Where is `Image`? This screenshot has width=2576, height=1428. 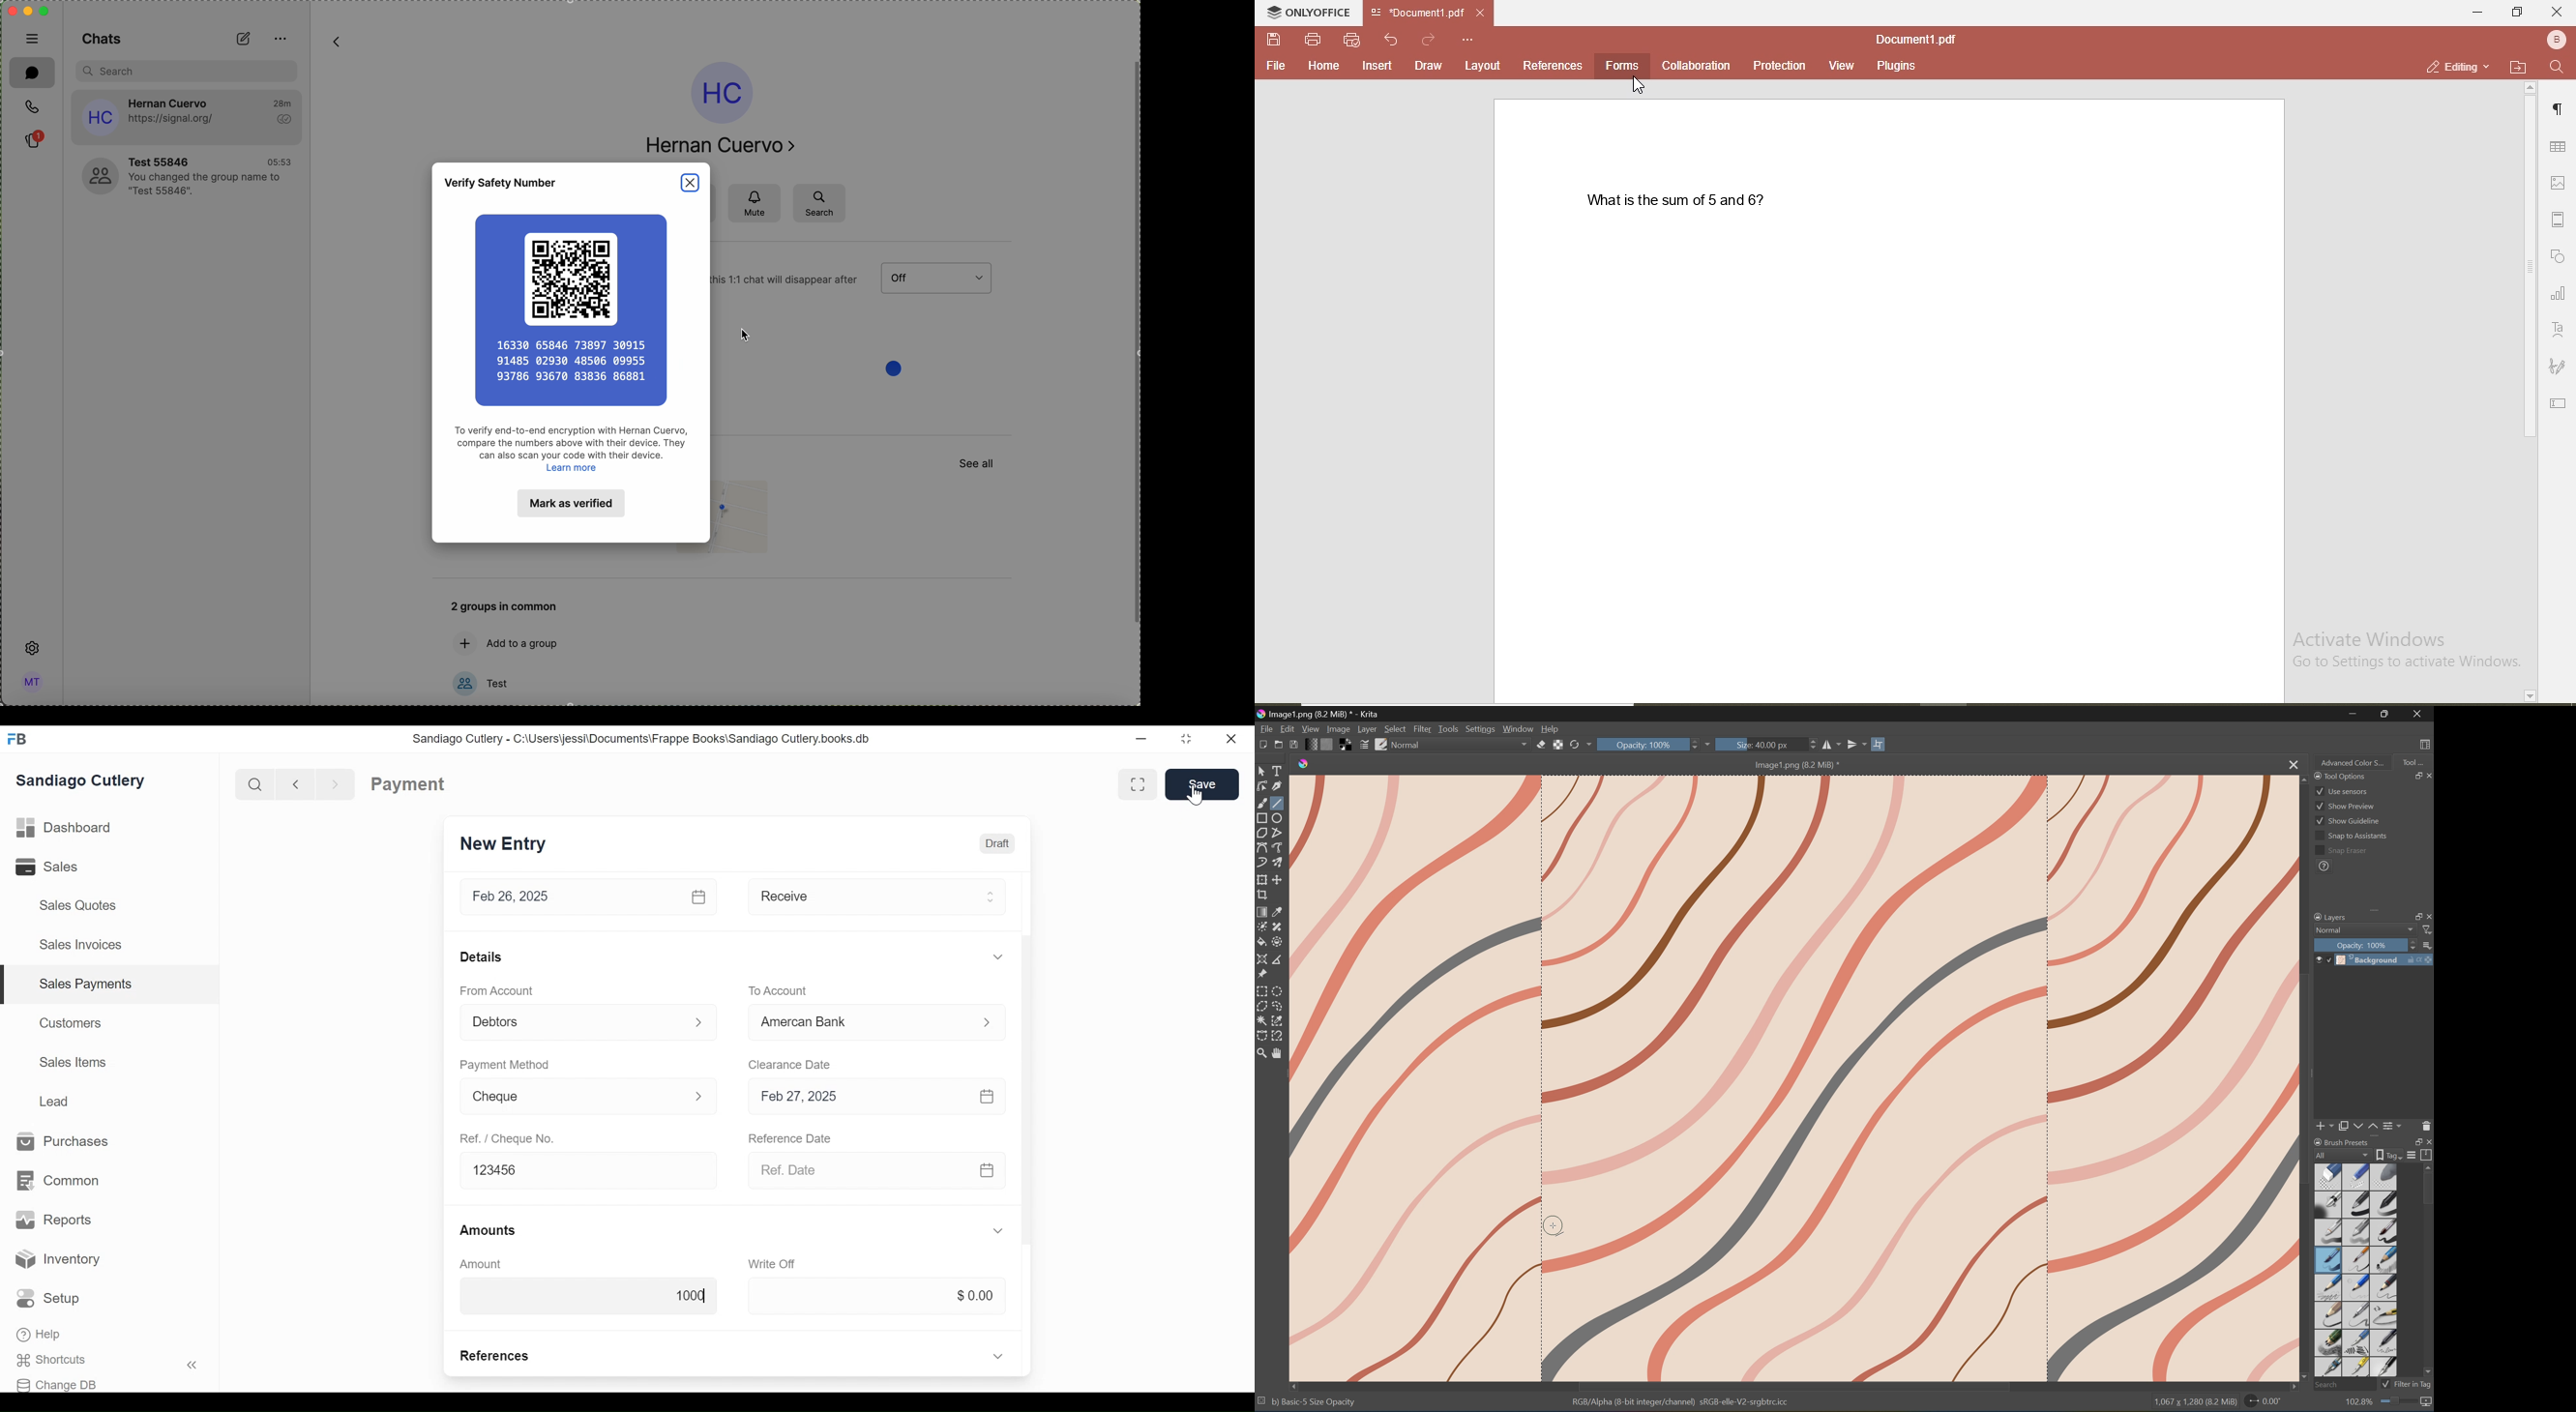
Image is located at coordinates (1794, 1079).